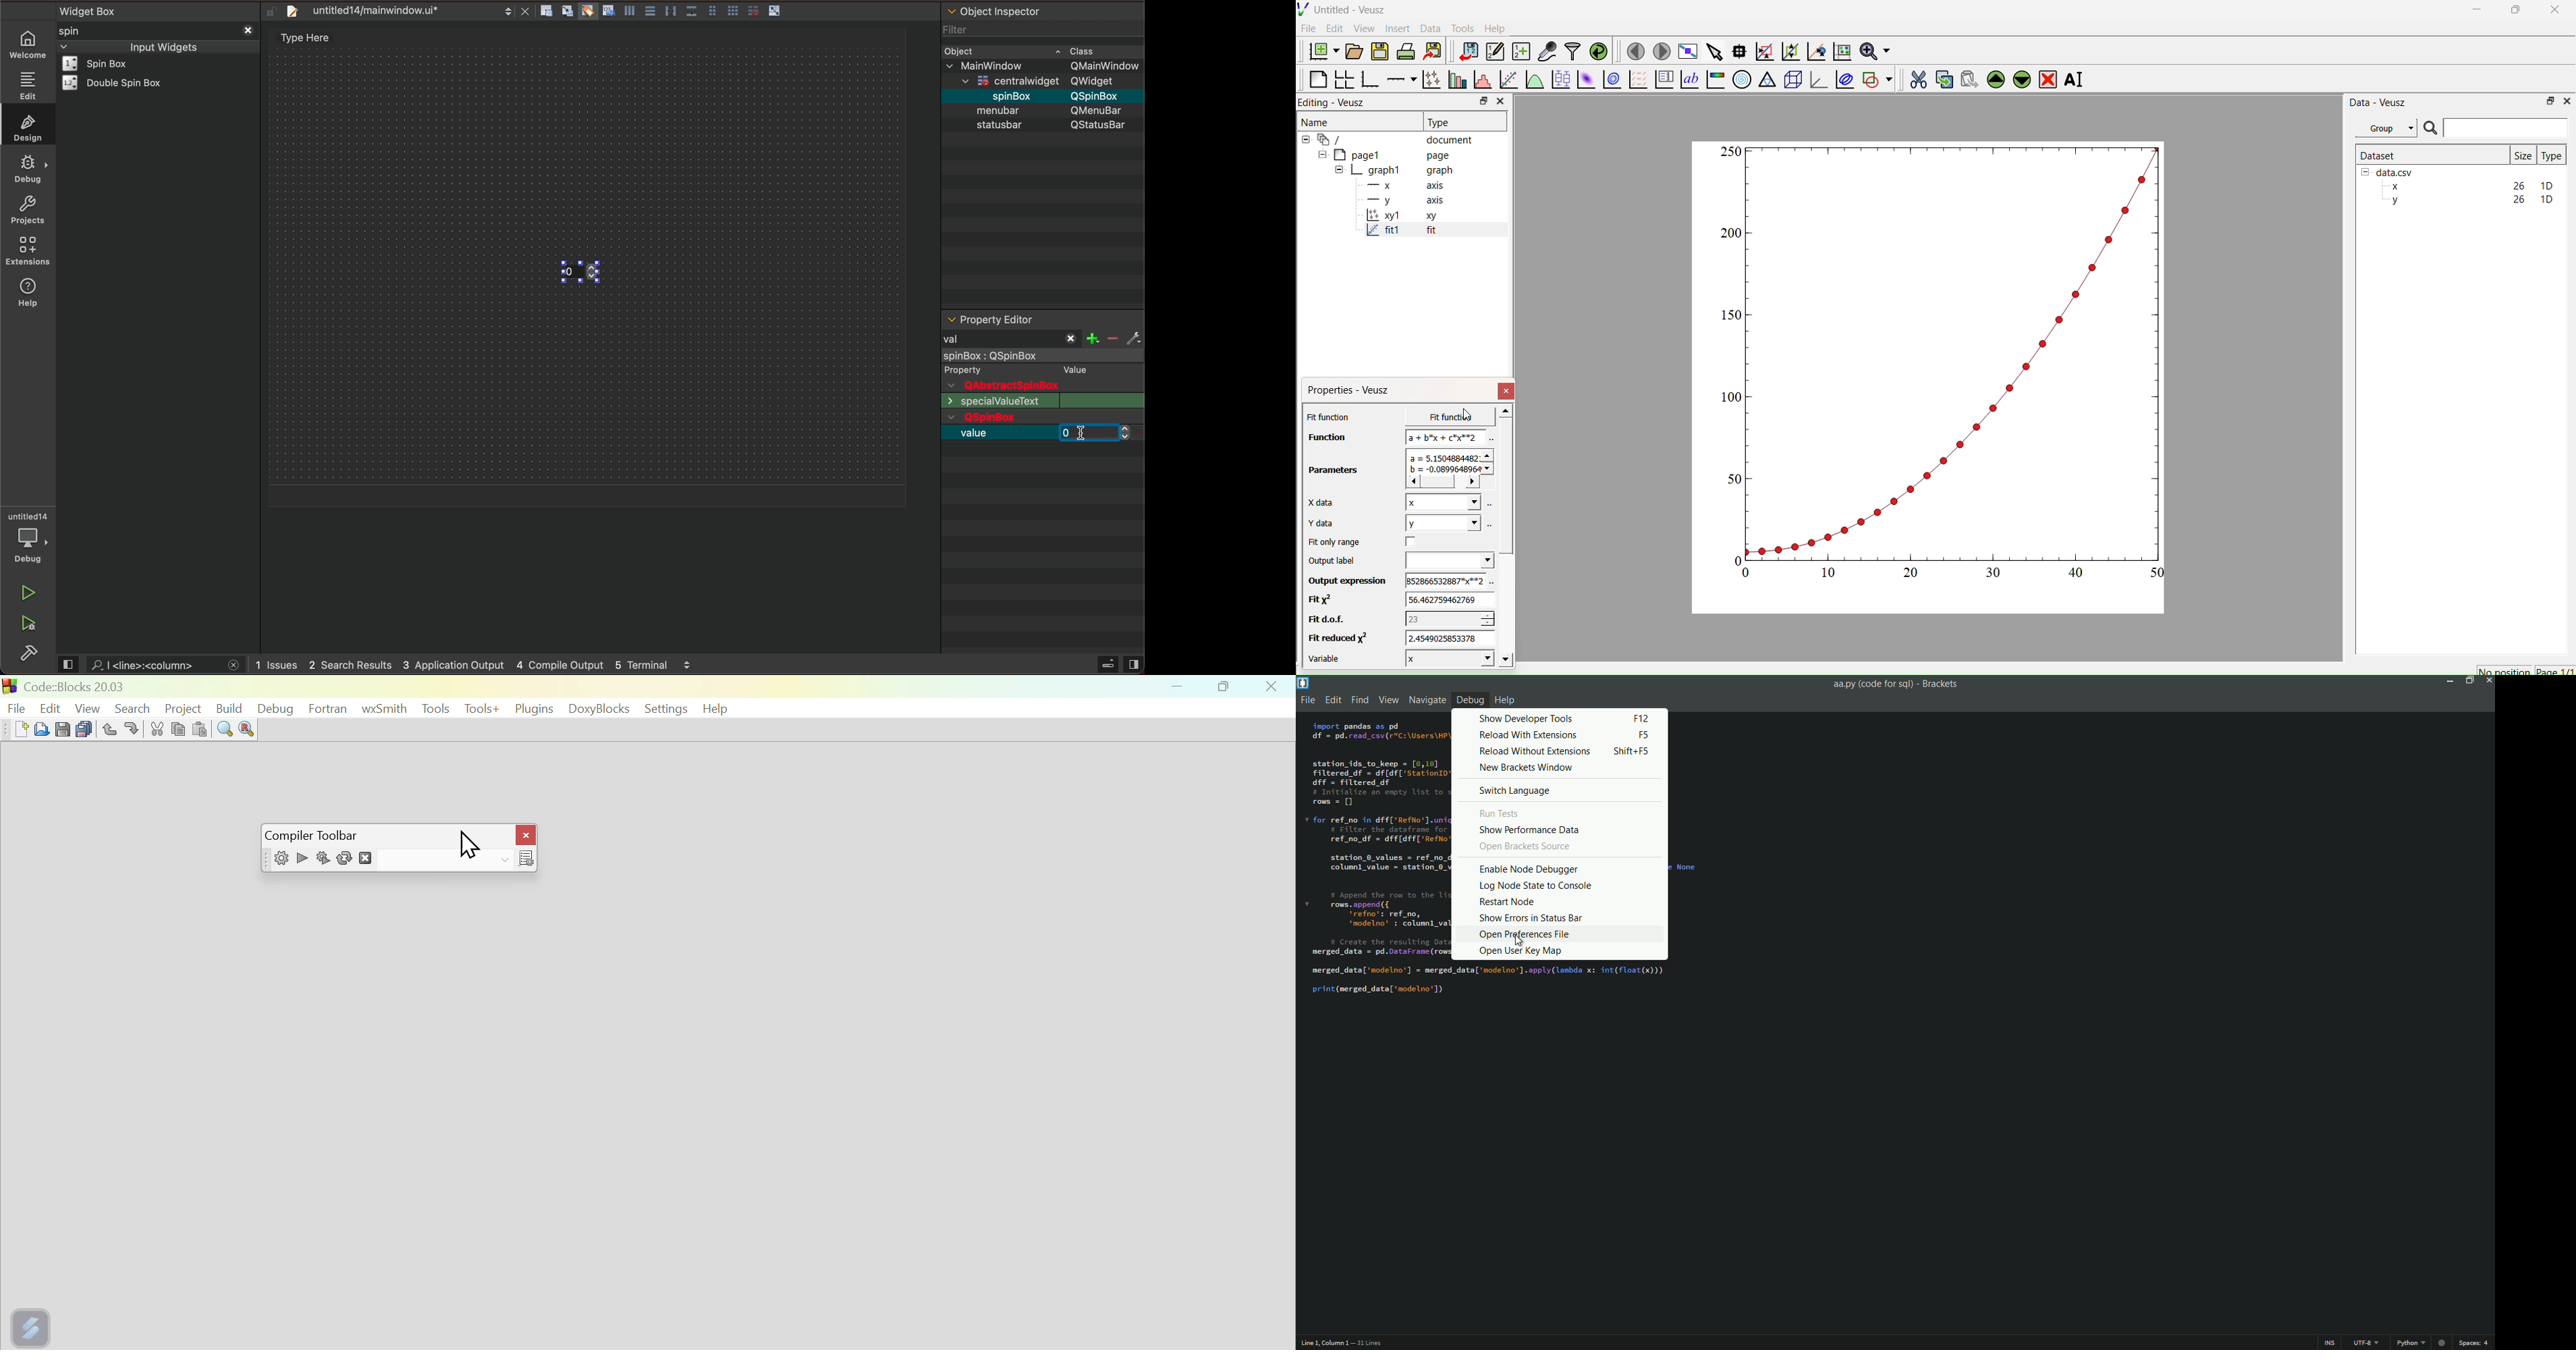 This screenshot has height=1372, width=2576. I want to click on Settings, so click(277, 860).